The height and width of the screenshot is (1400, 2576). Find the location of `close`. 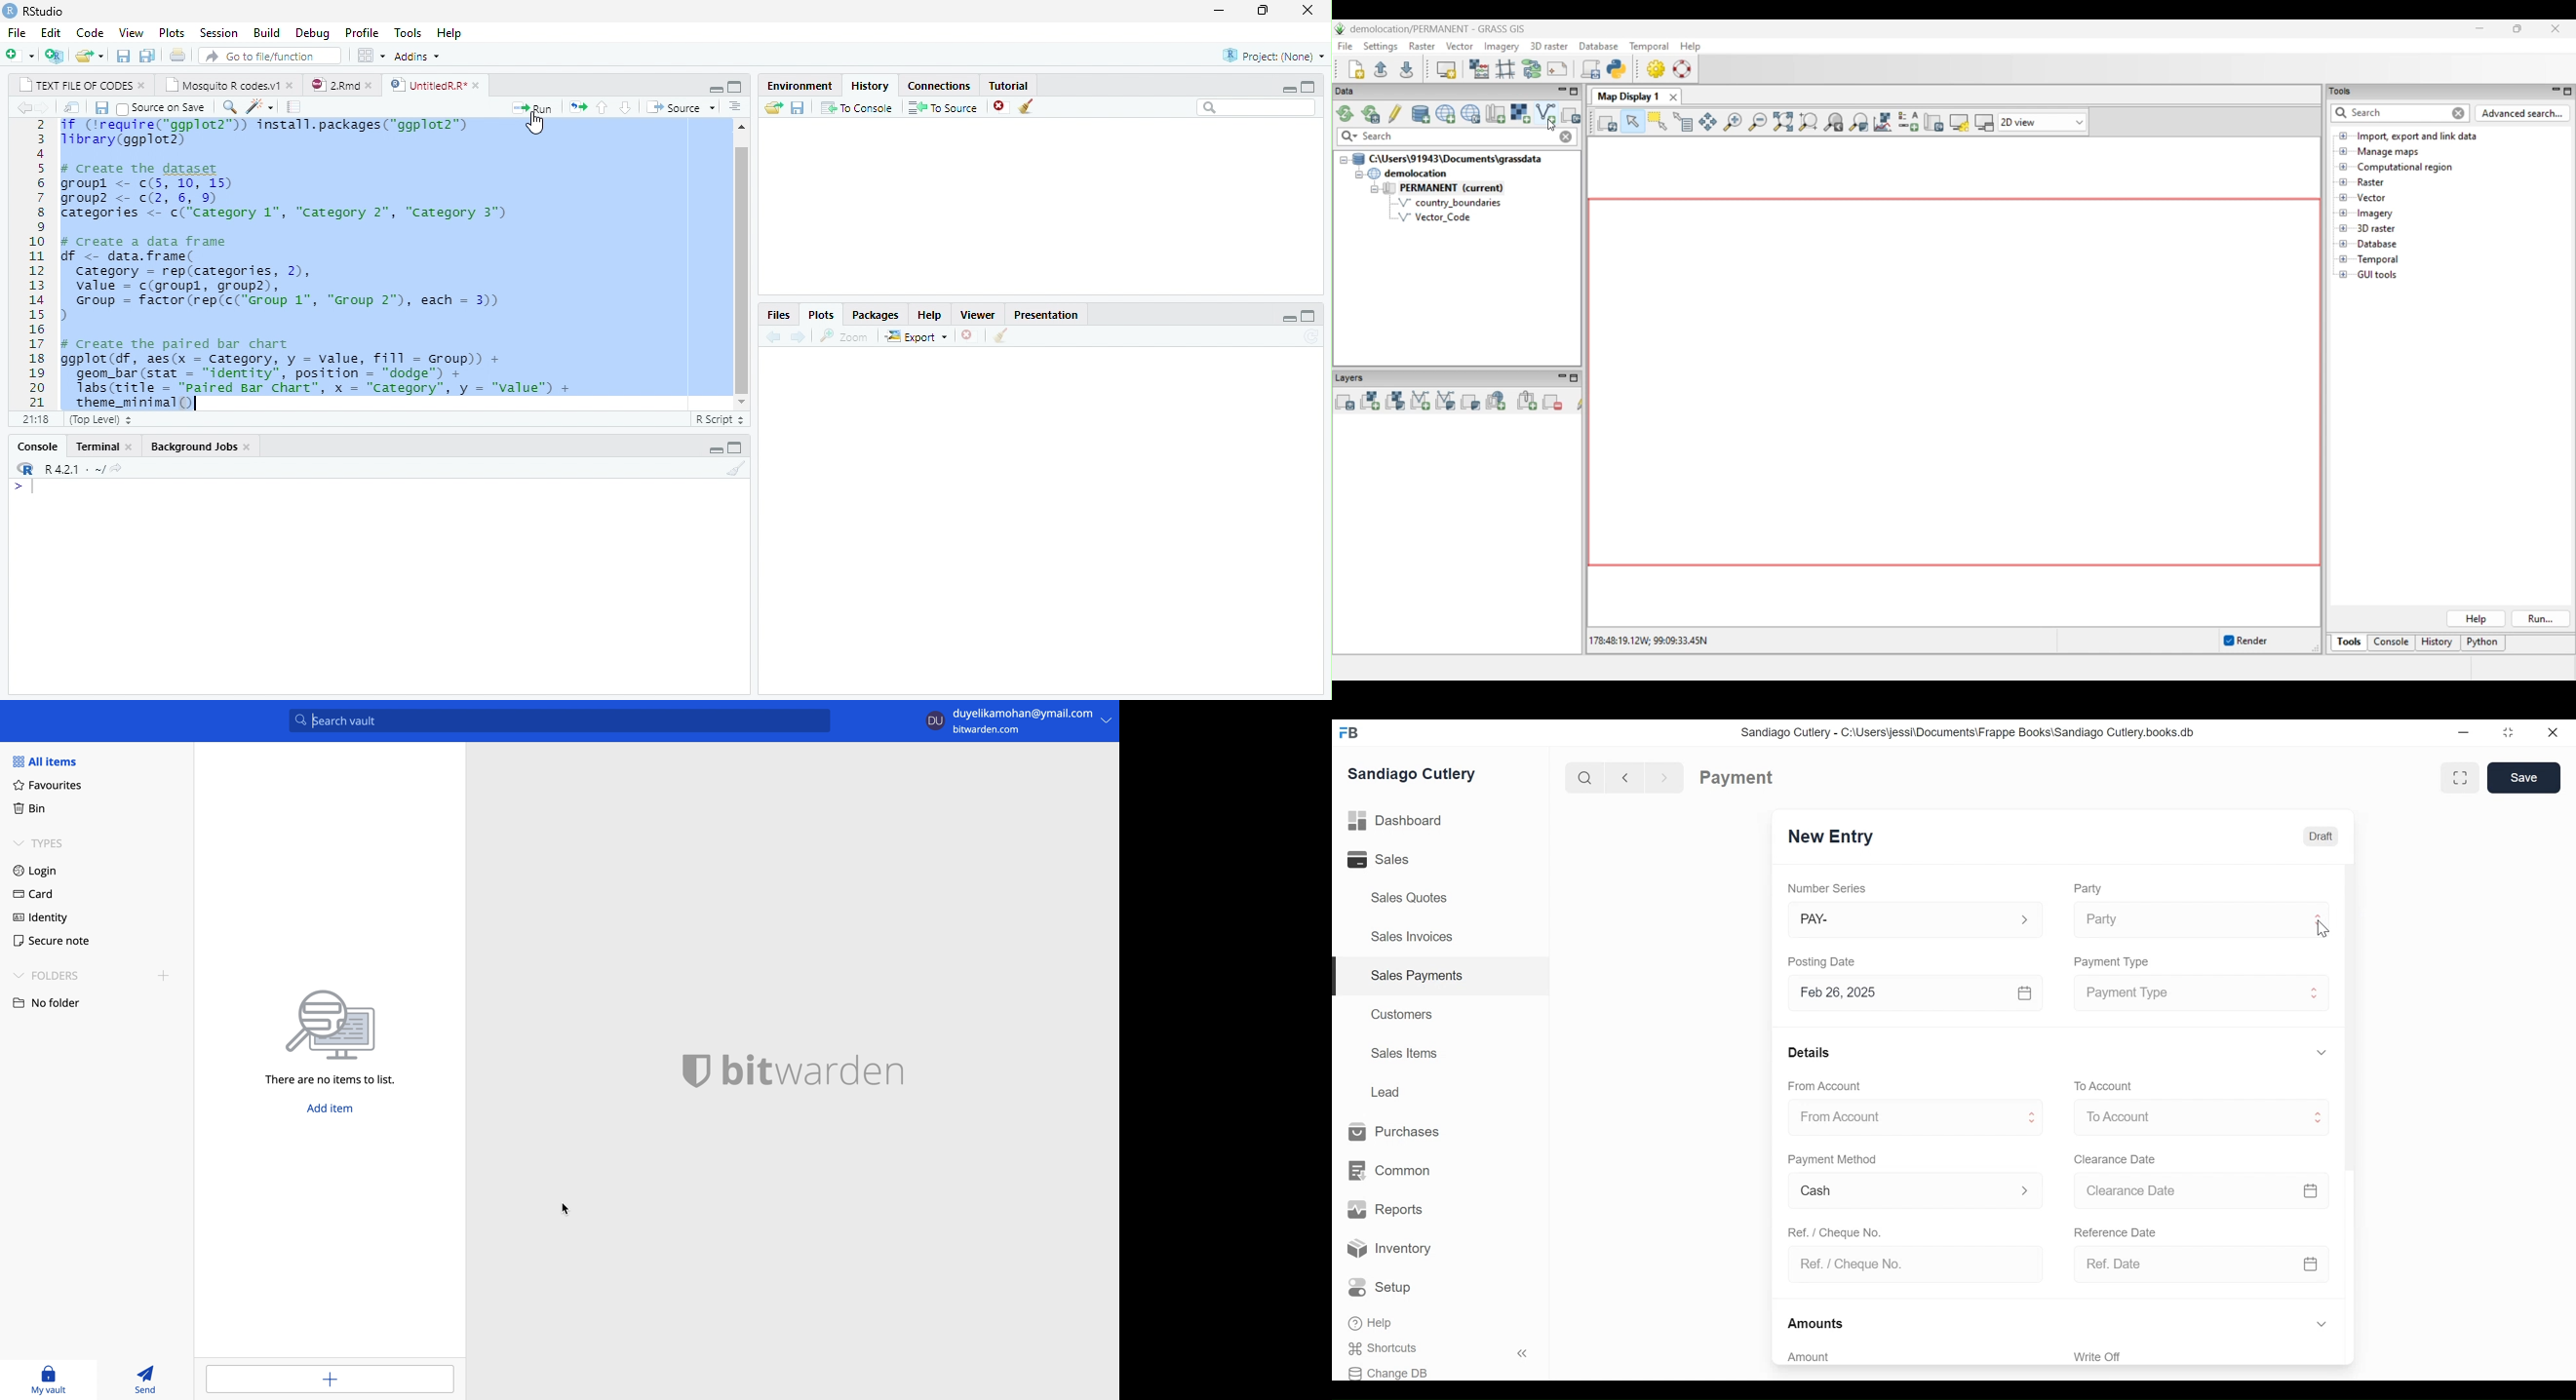

close is located at coordinates (477, 86).